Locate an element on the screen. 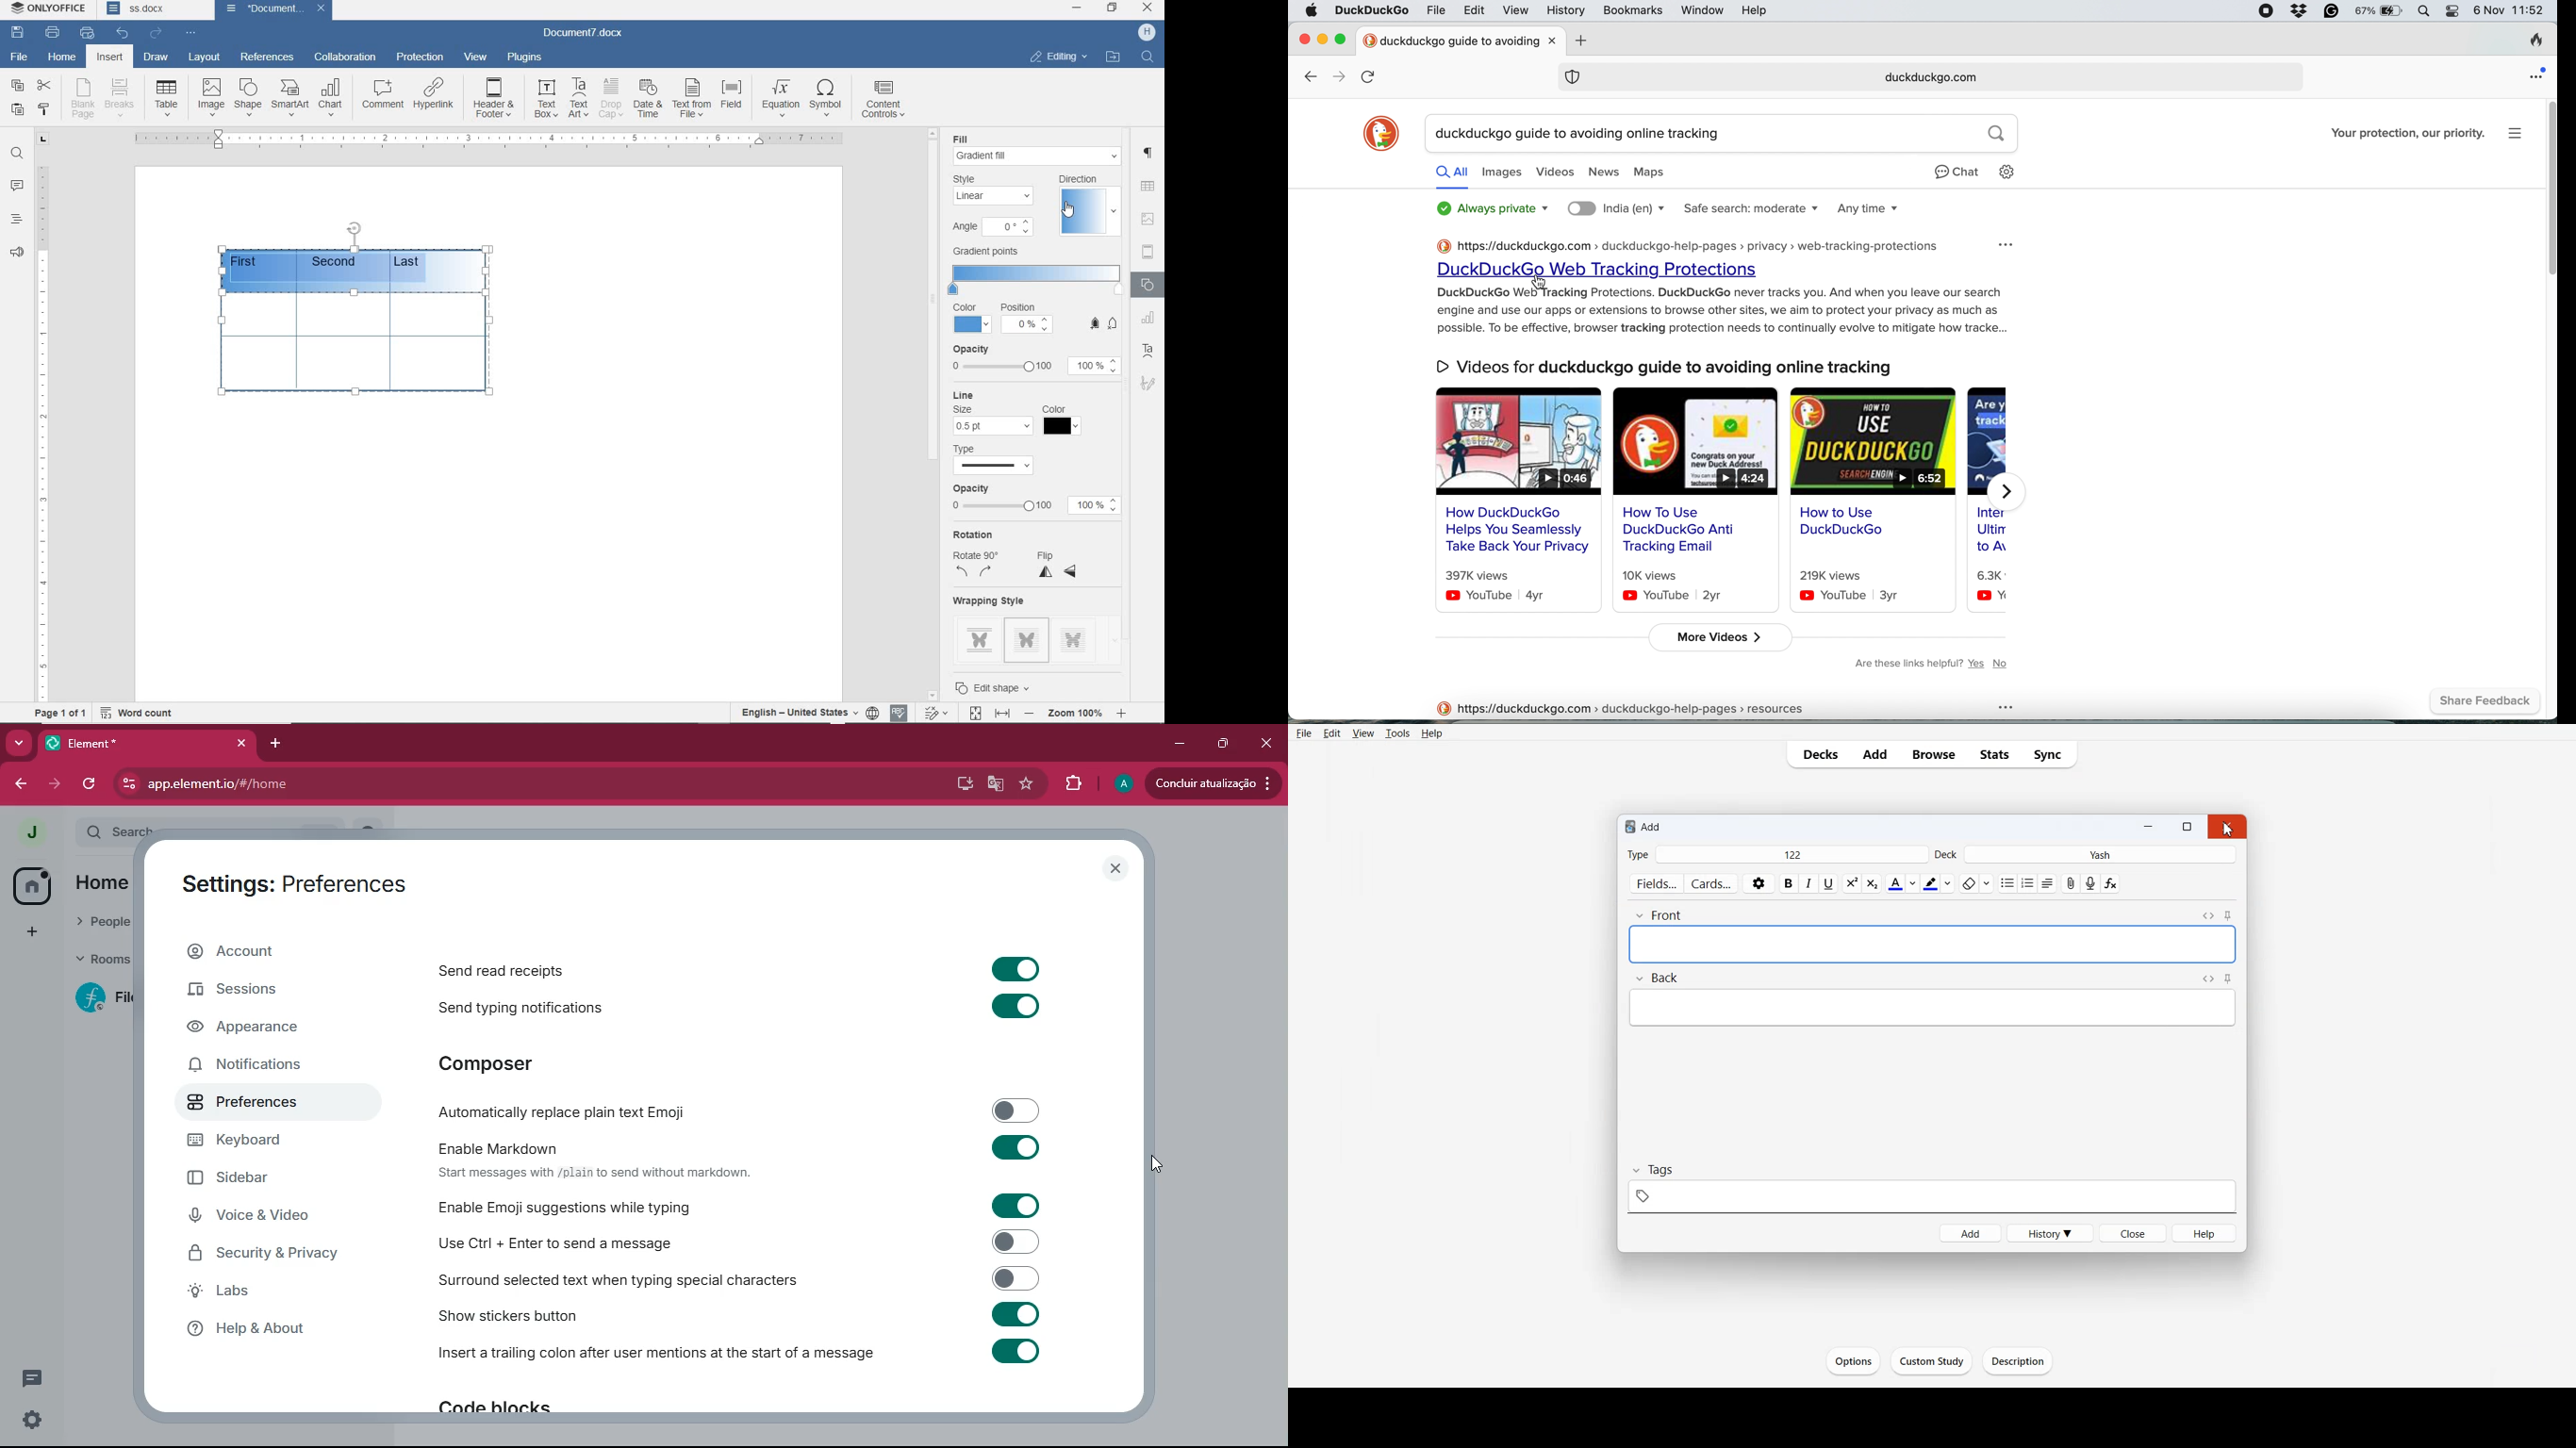 The width and height of the screenshot is (2576, 1456). file is located at coordinates (18, 56).